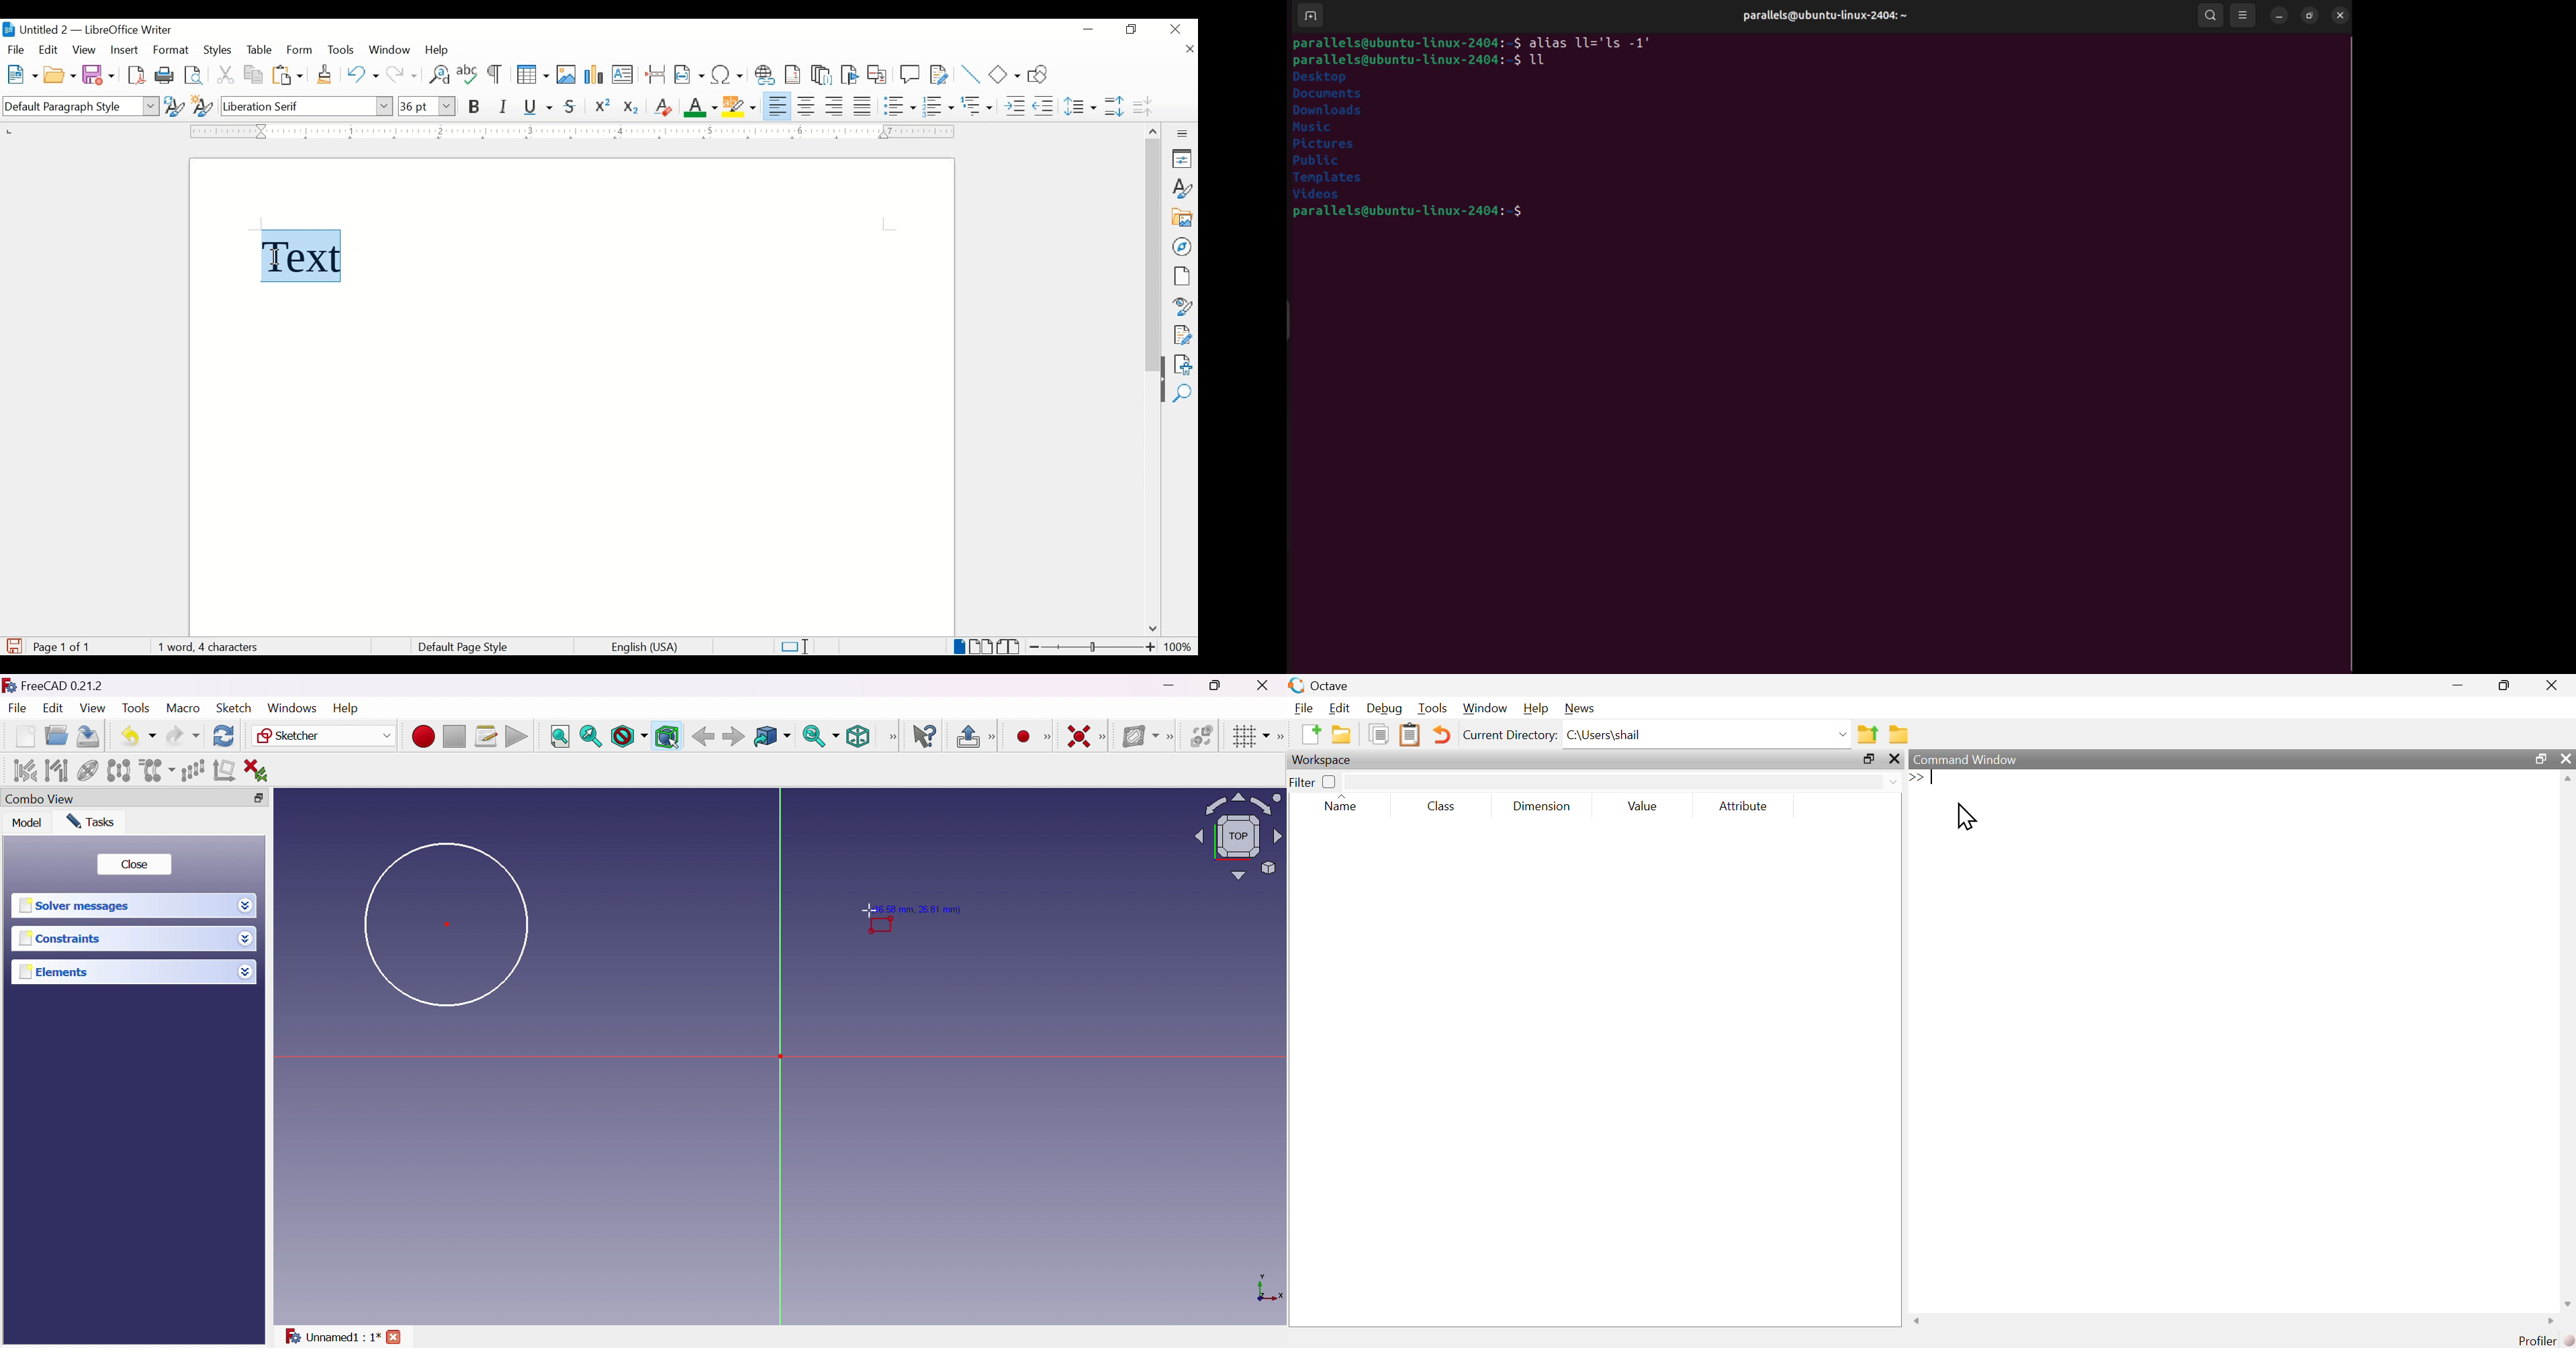  What do you see at coordinates (55, 972) in the screenshot?
I see `Elements` at bounding box center [55, 972].